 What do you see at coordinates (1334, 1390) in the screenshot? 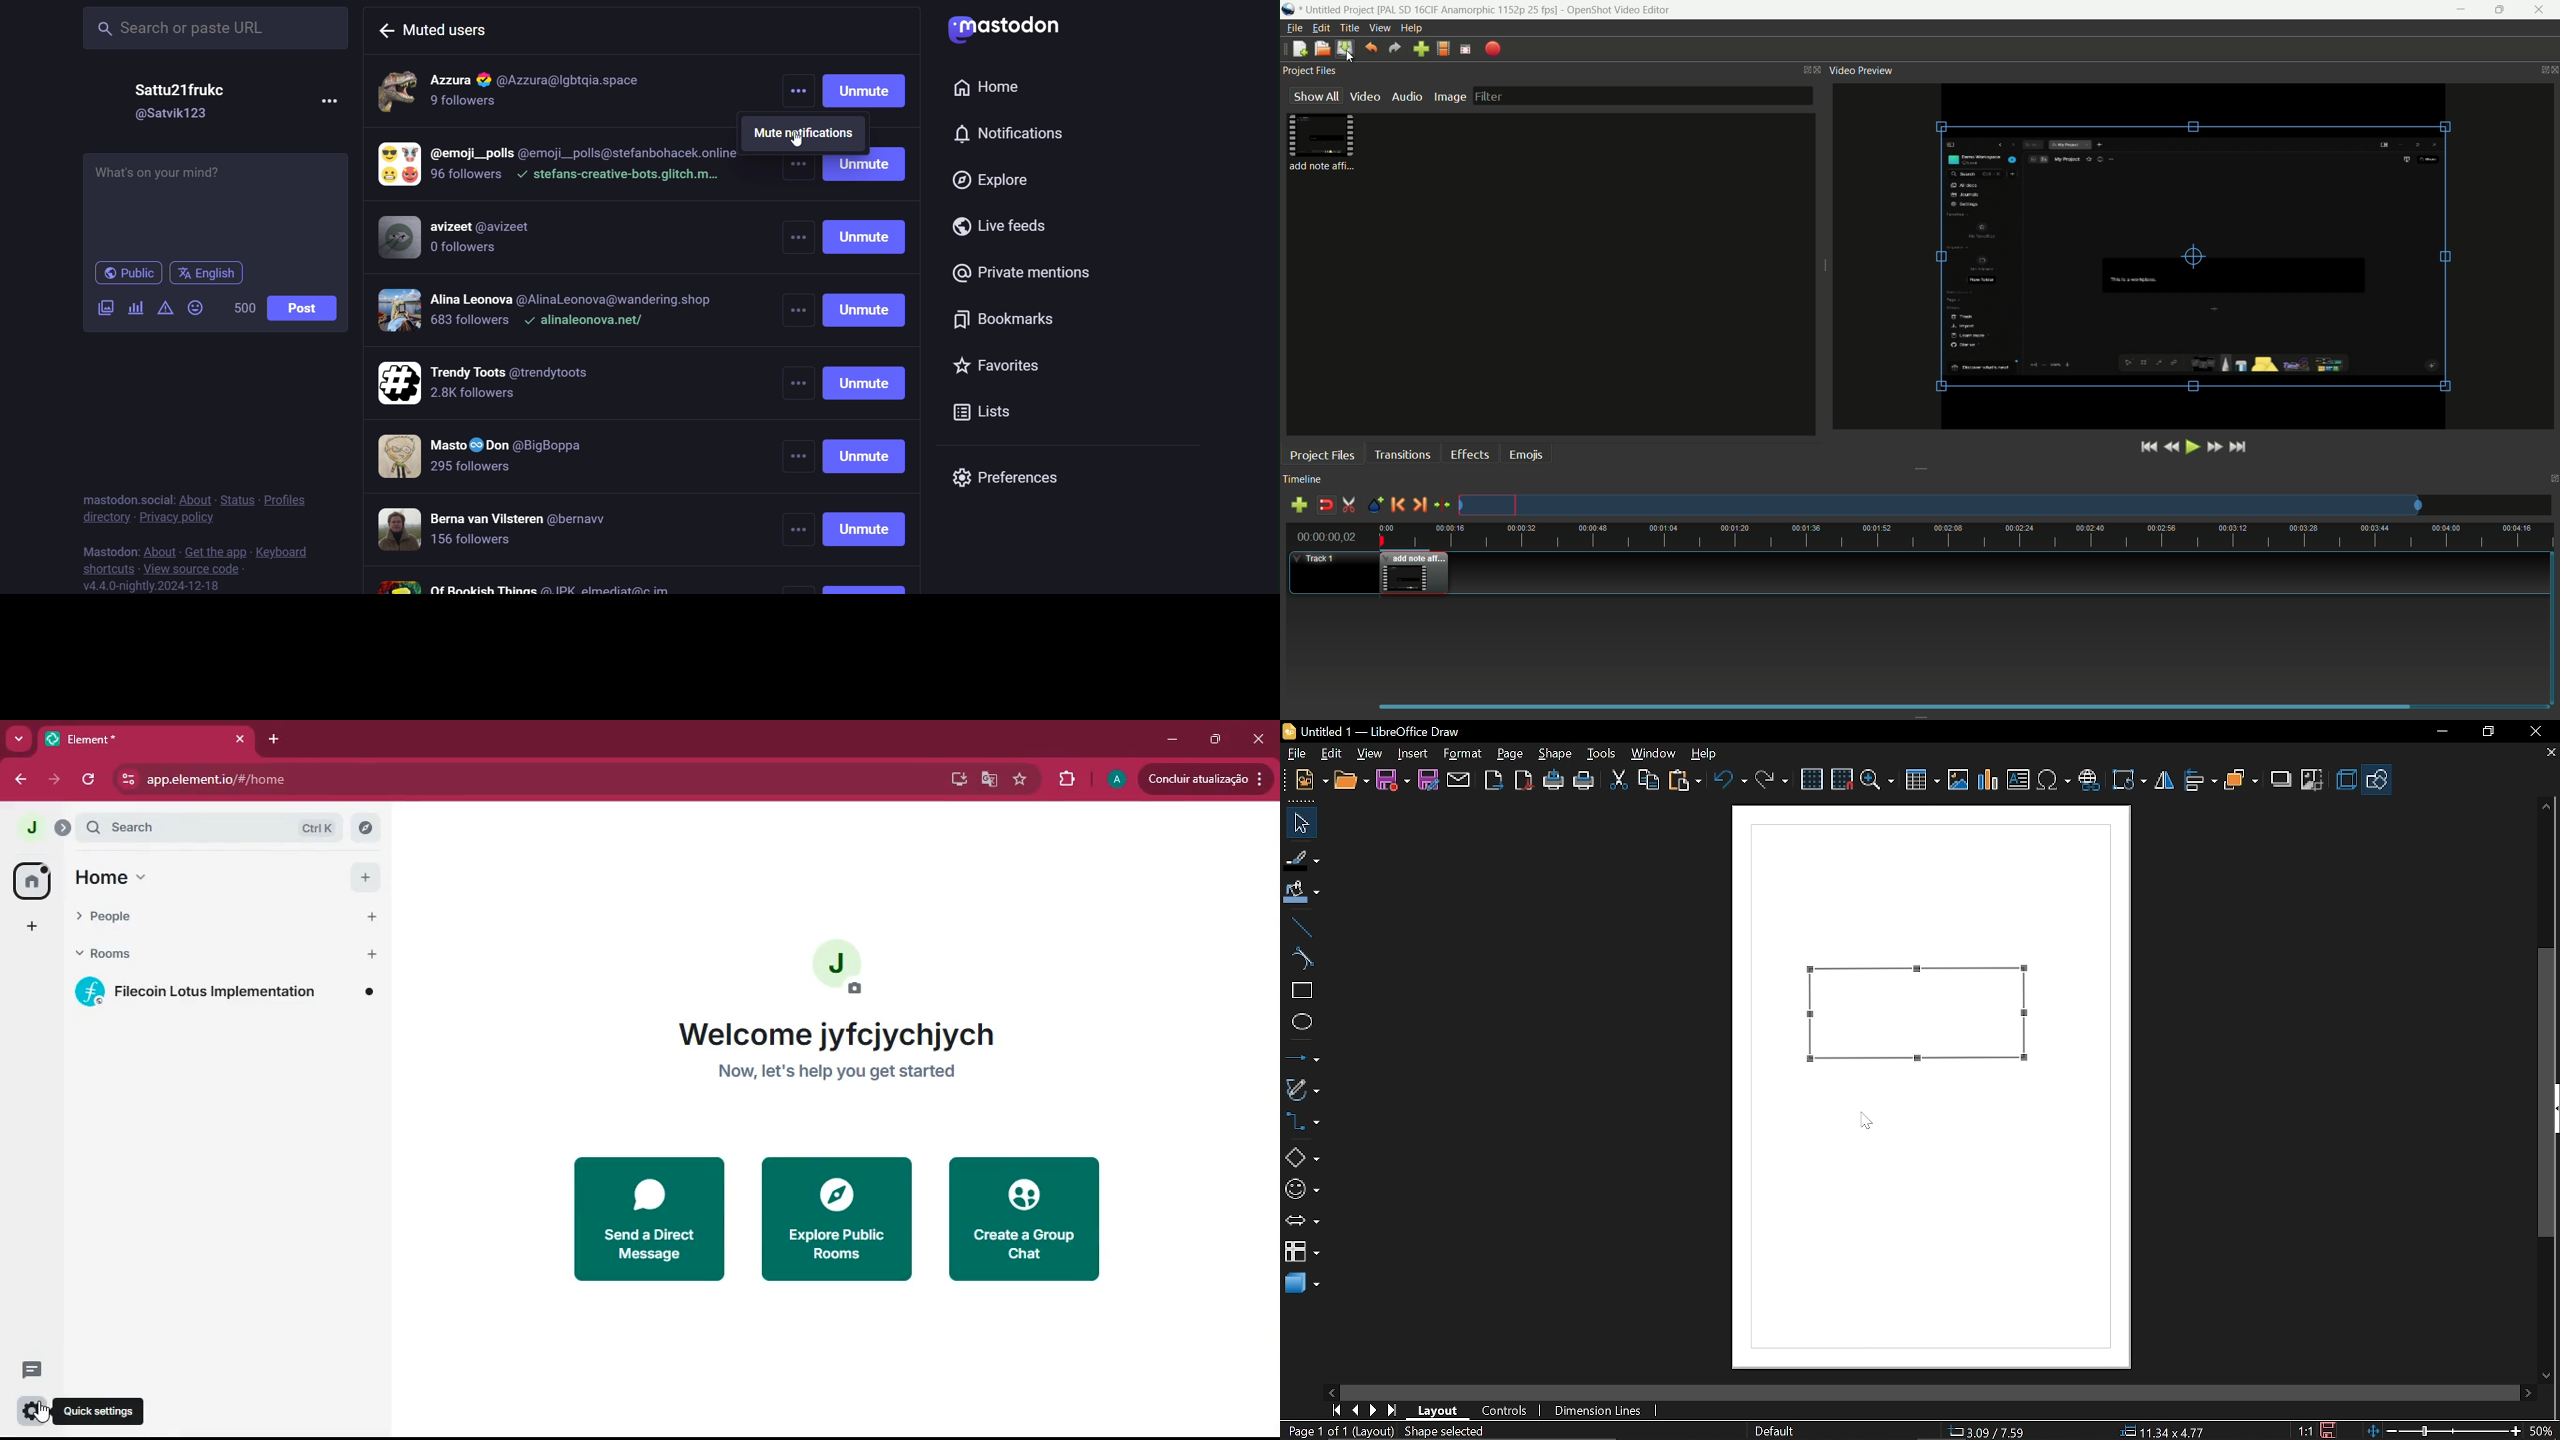
I see `Move left` at bounding box center [1334, 1390].